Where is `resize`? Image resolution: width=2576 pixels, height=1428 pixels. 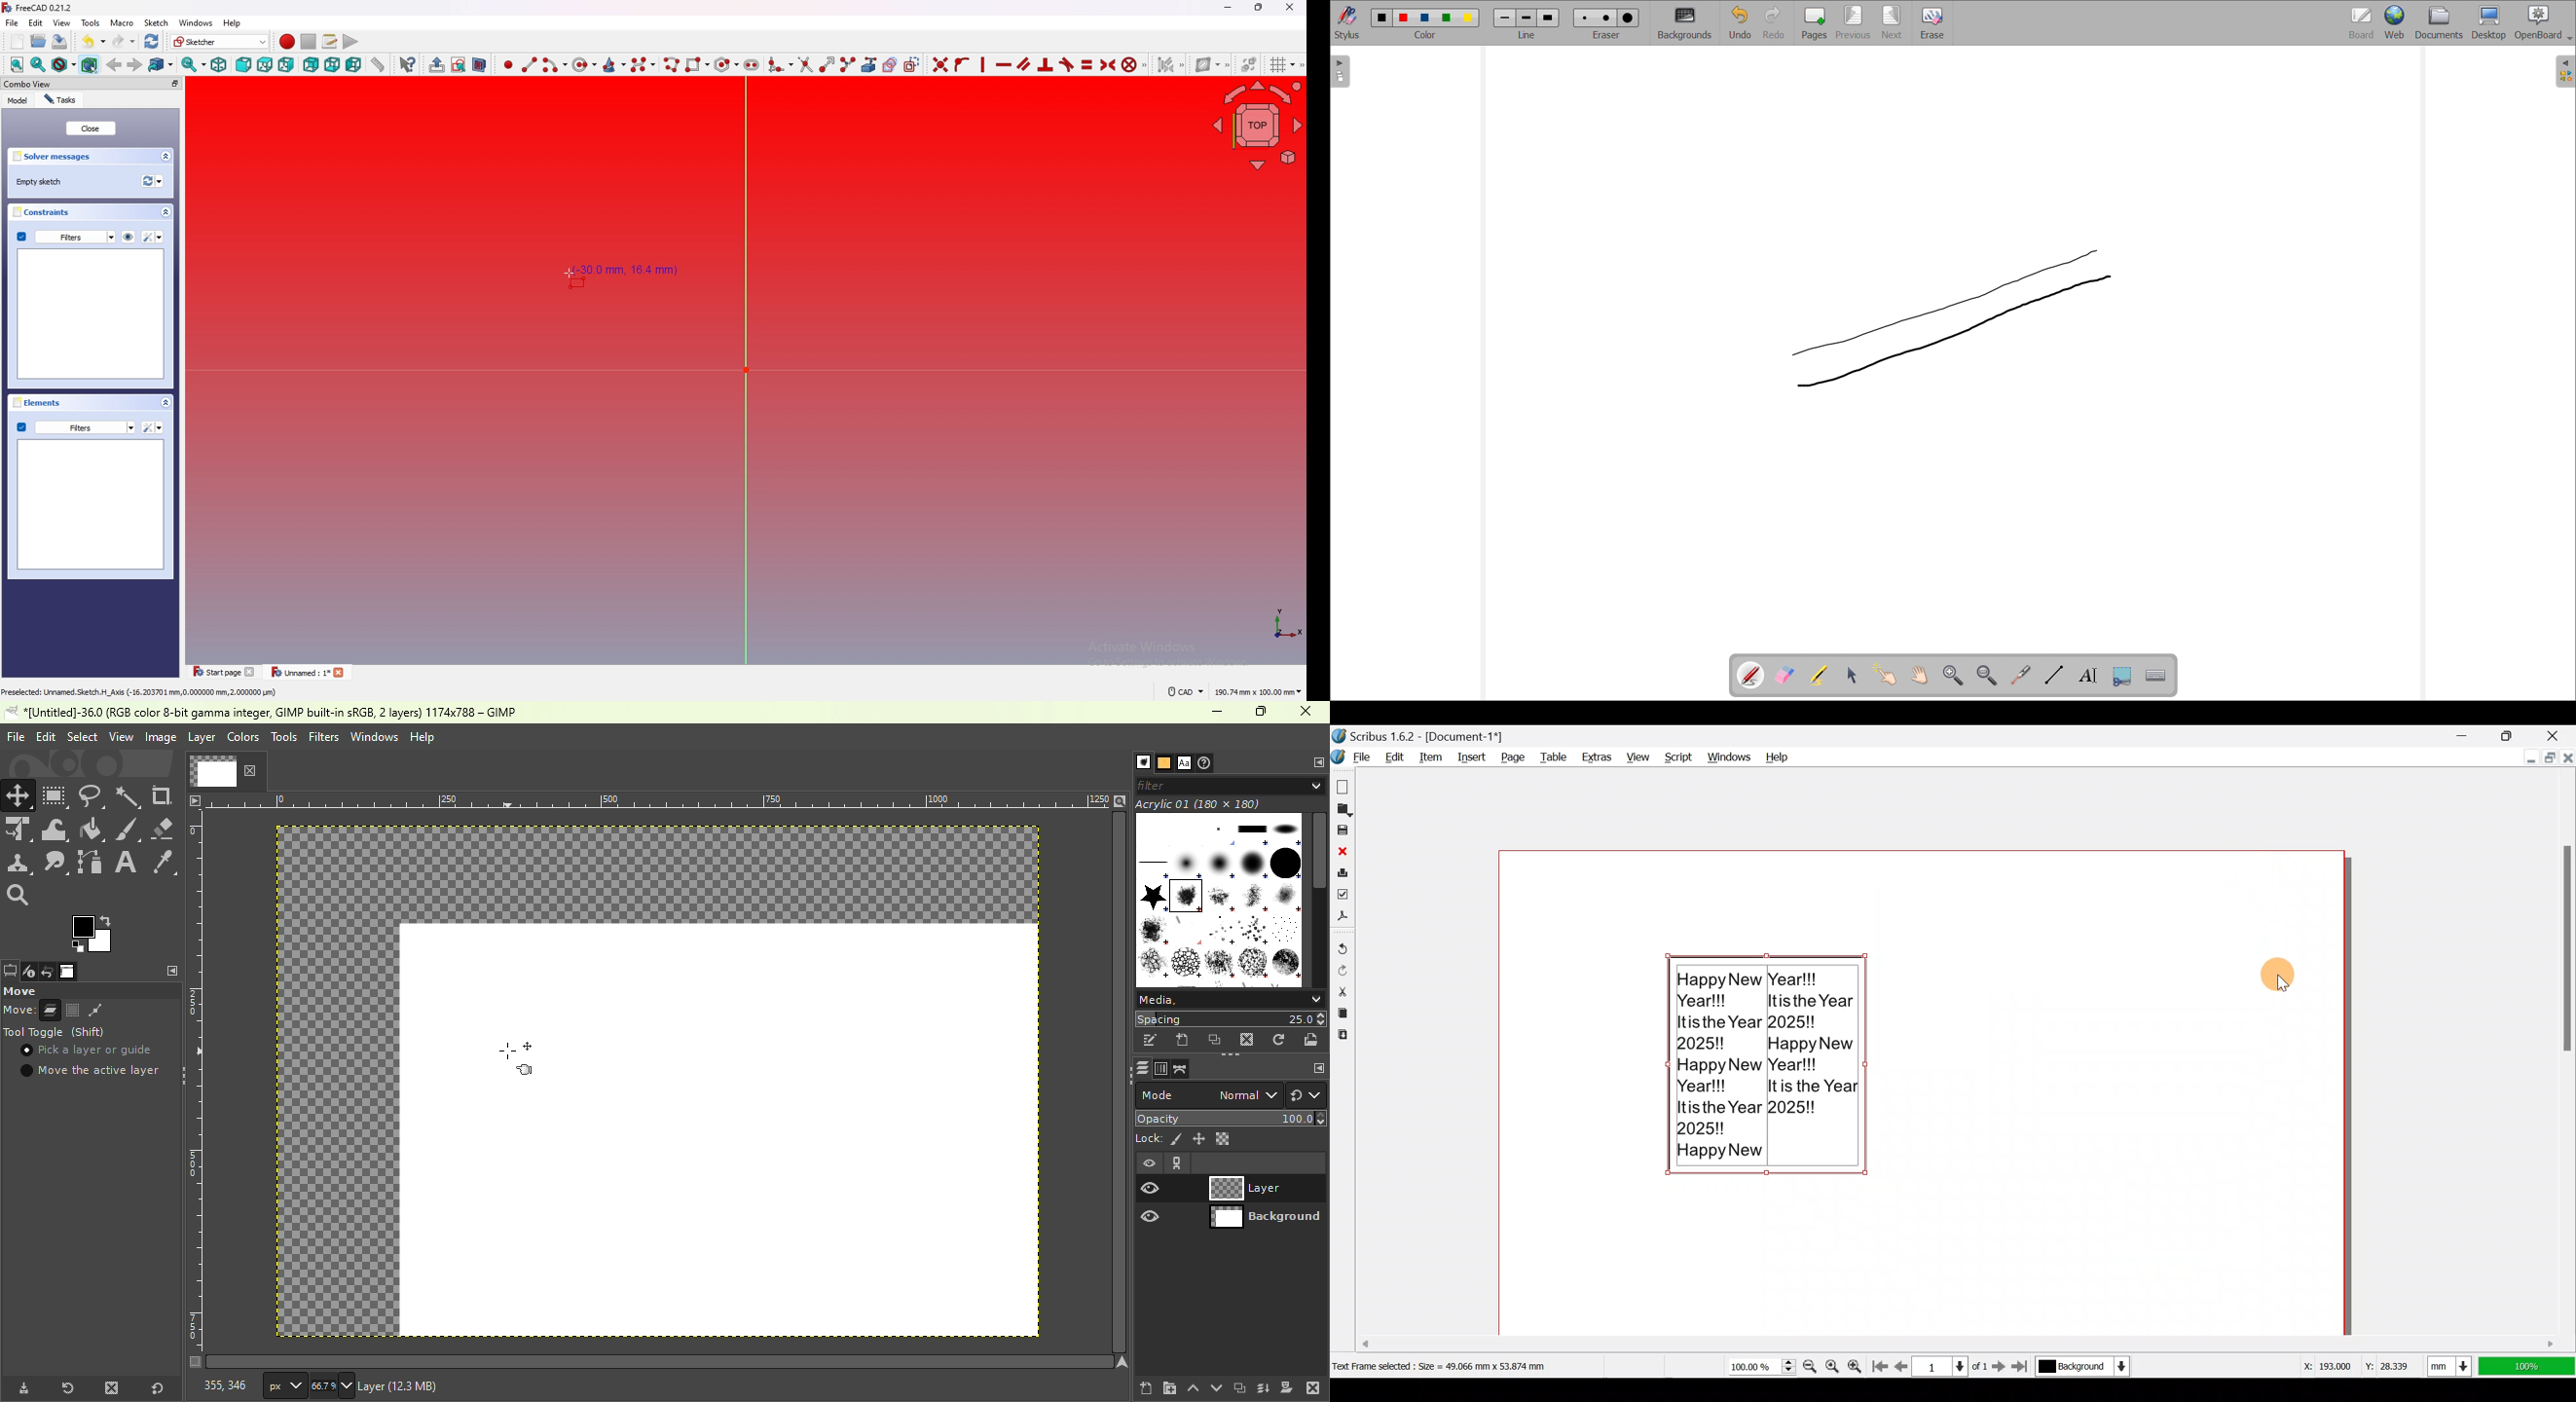 resize is located at coordinates (1259, 8).